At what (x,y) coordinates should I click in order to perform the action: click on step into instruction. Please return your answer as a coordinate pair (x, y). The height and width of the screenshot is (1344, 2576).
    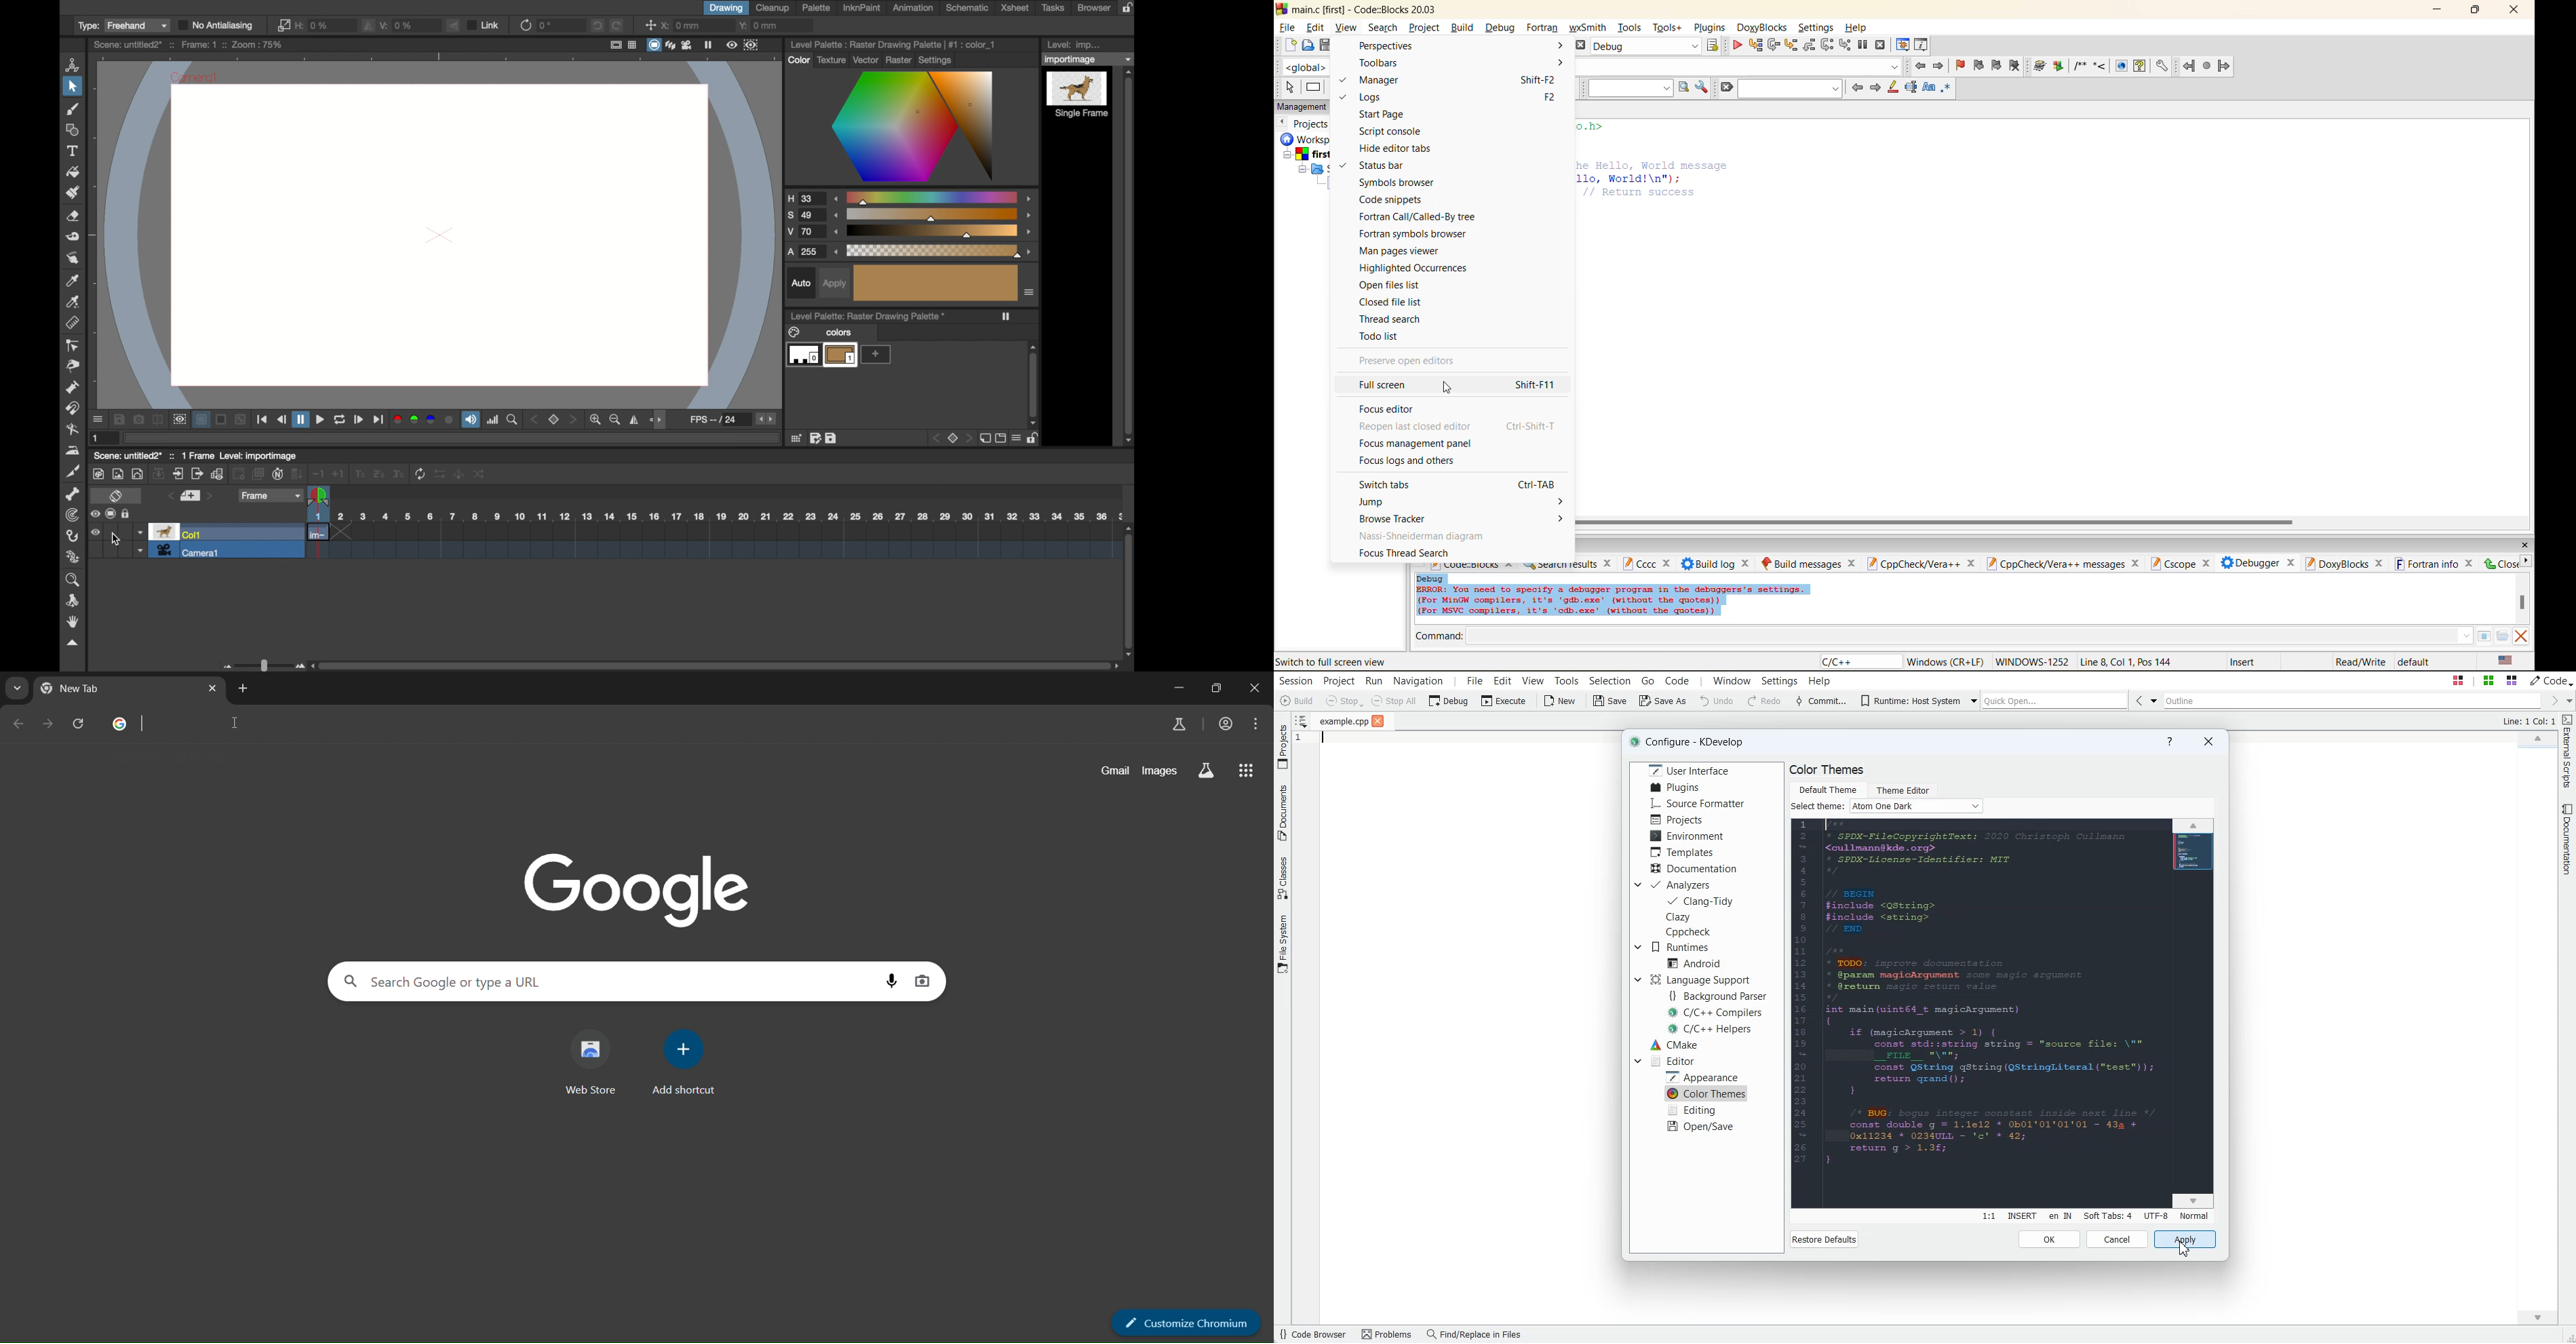
    Looking at the image, I should click on (1847, 46).